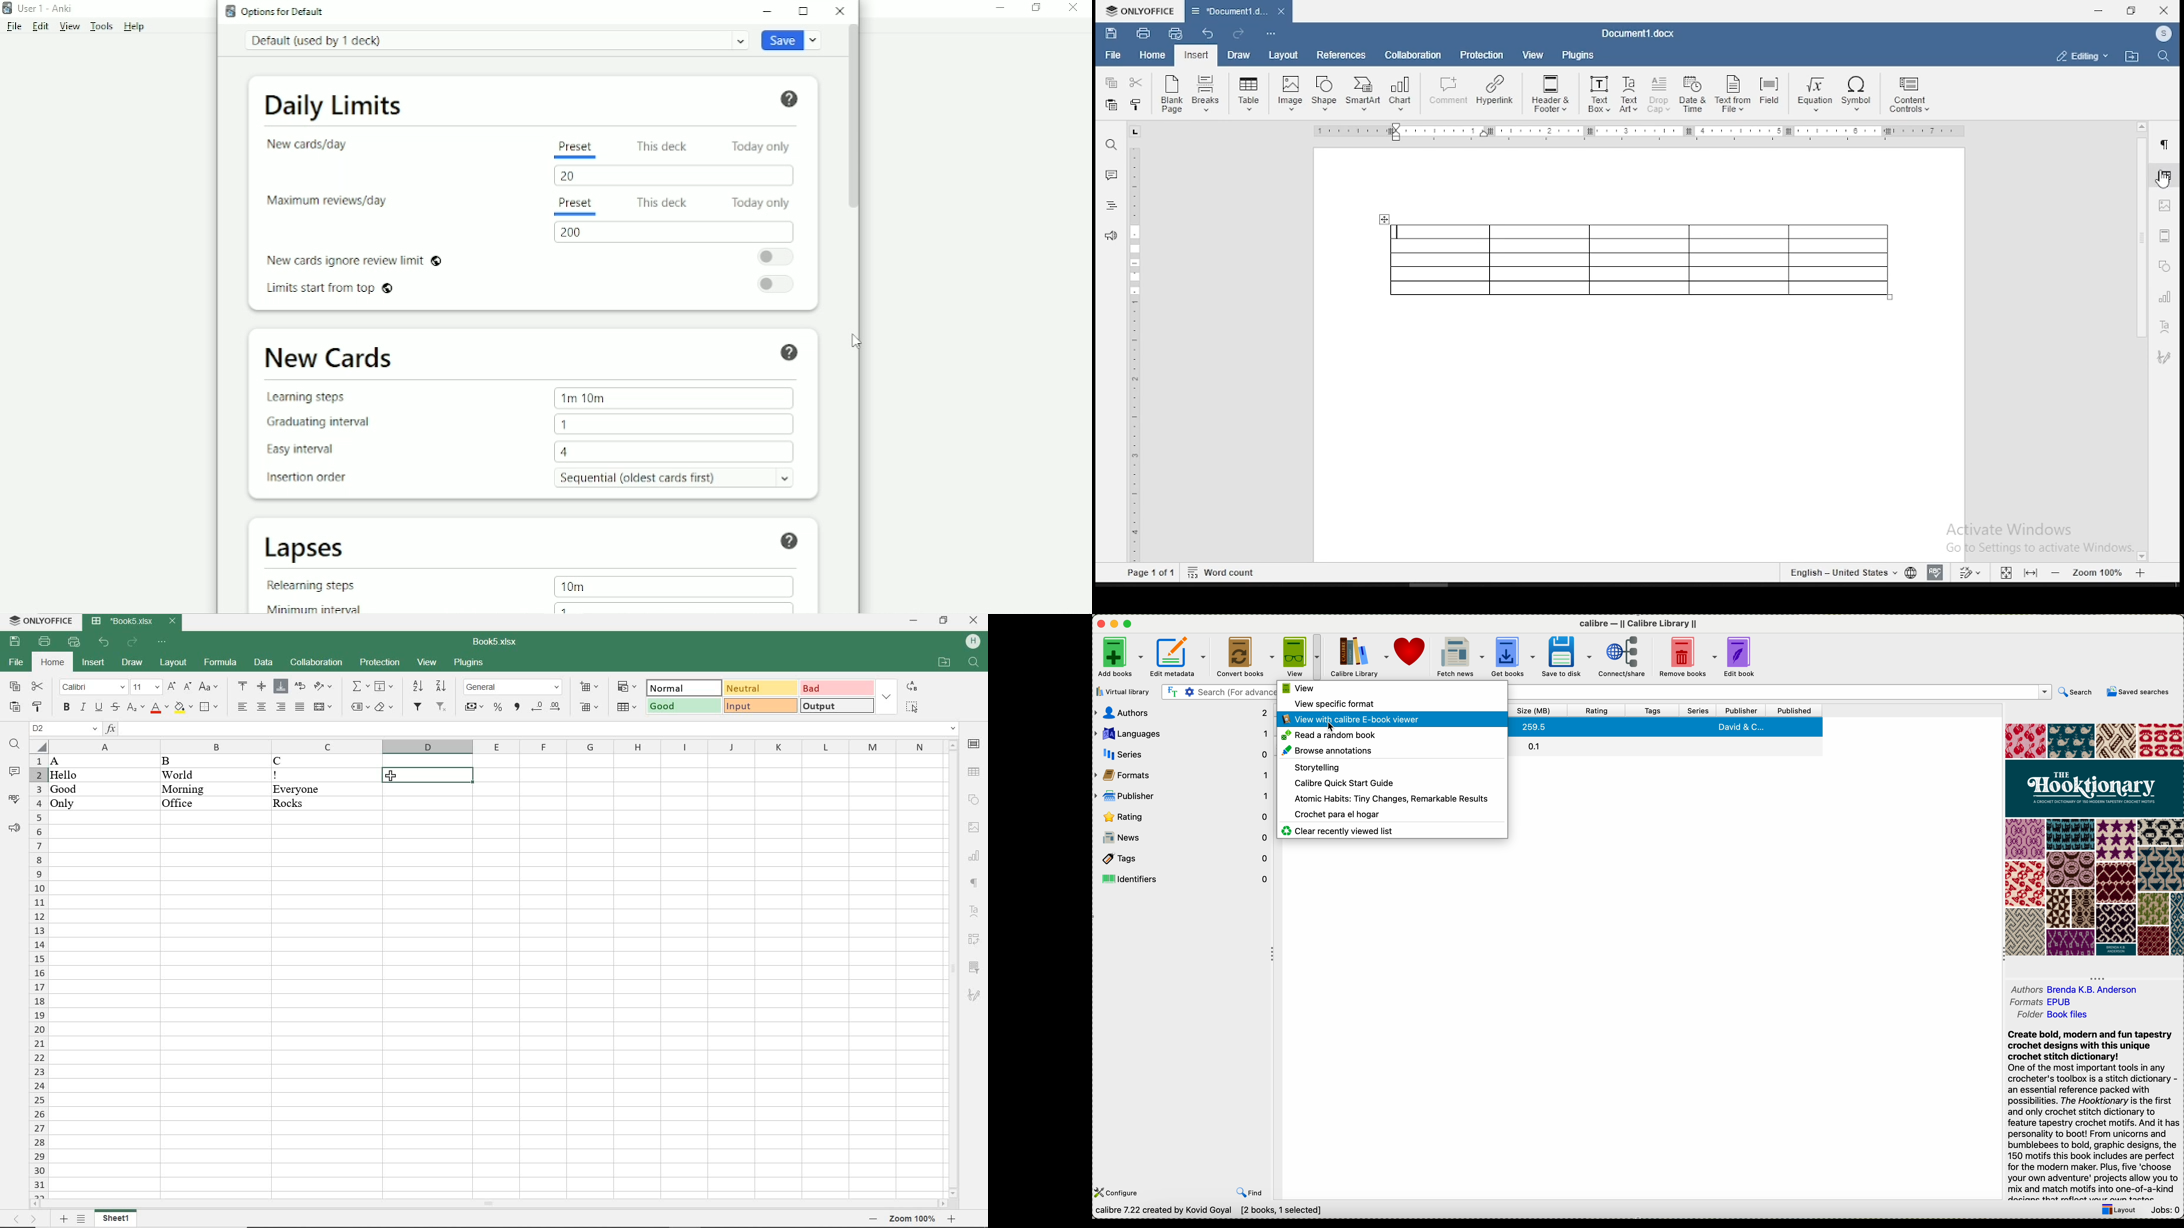 The image size is (2184, 1232). I want to click on image, so click(973, 827).